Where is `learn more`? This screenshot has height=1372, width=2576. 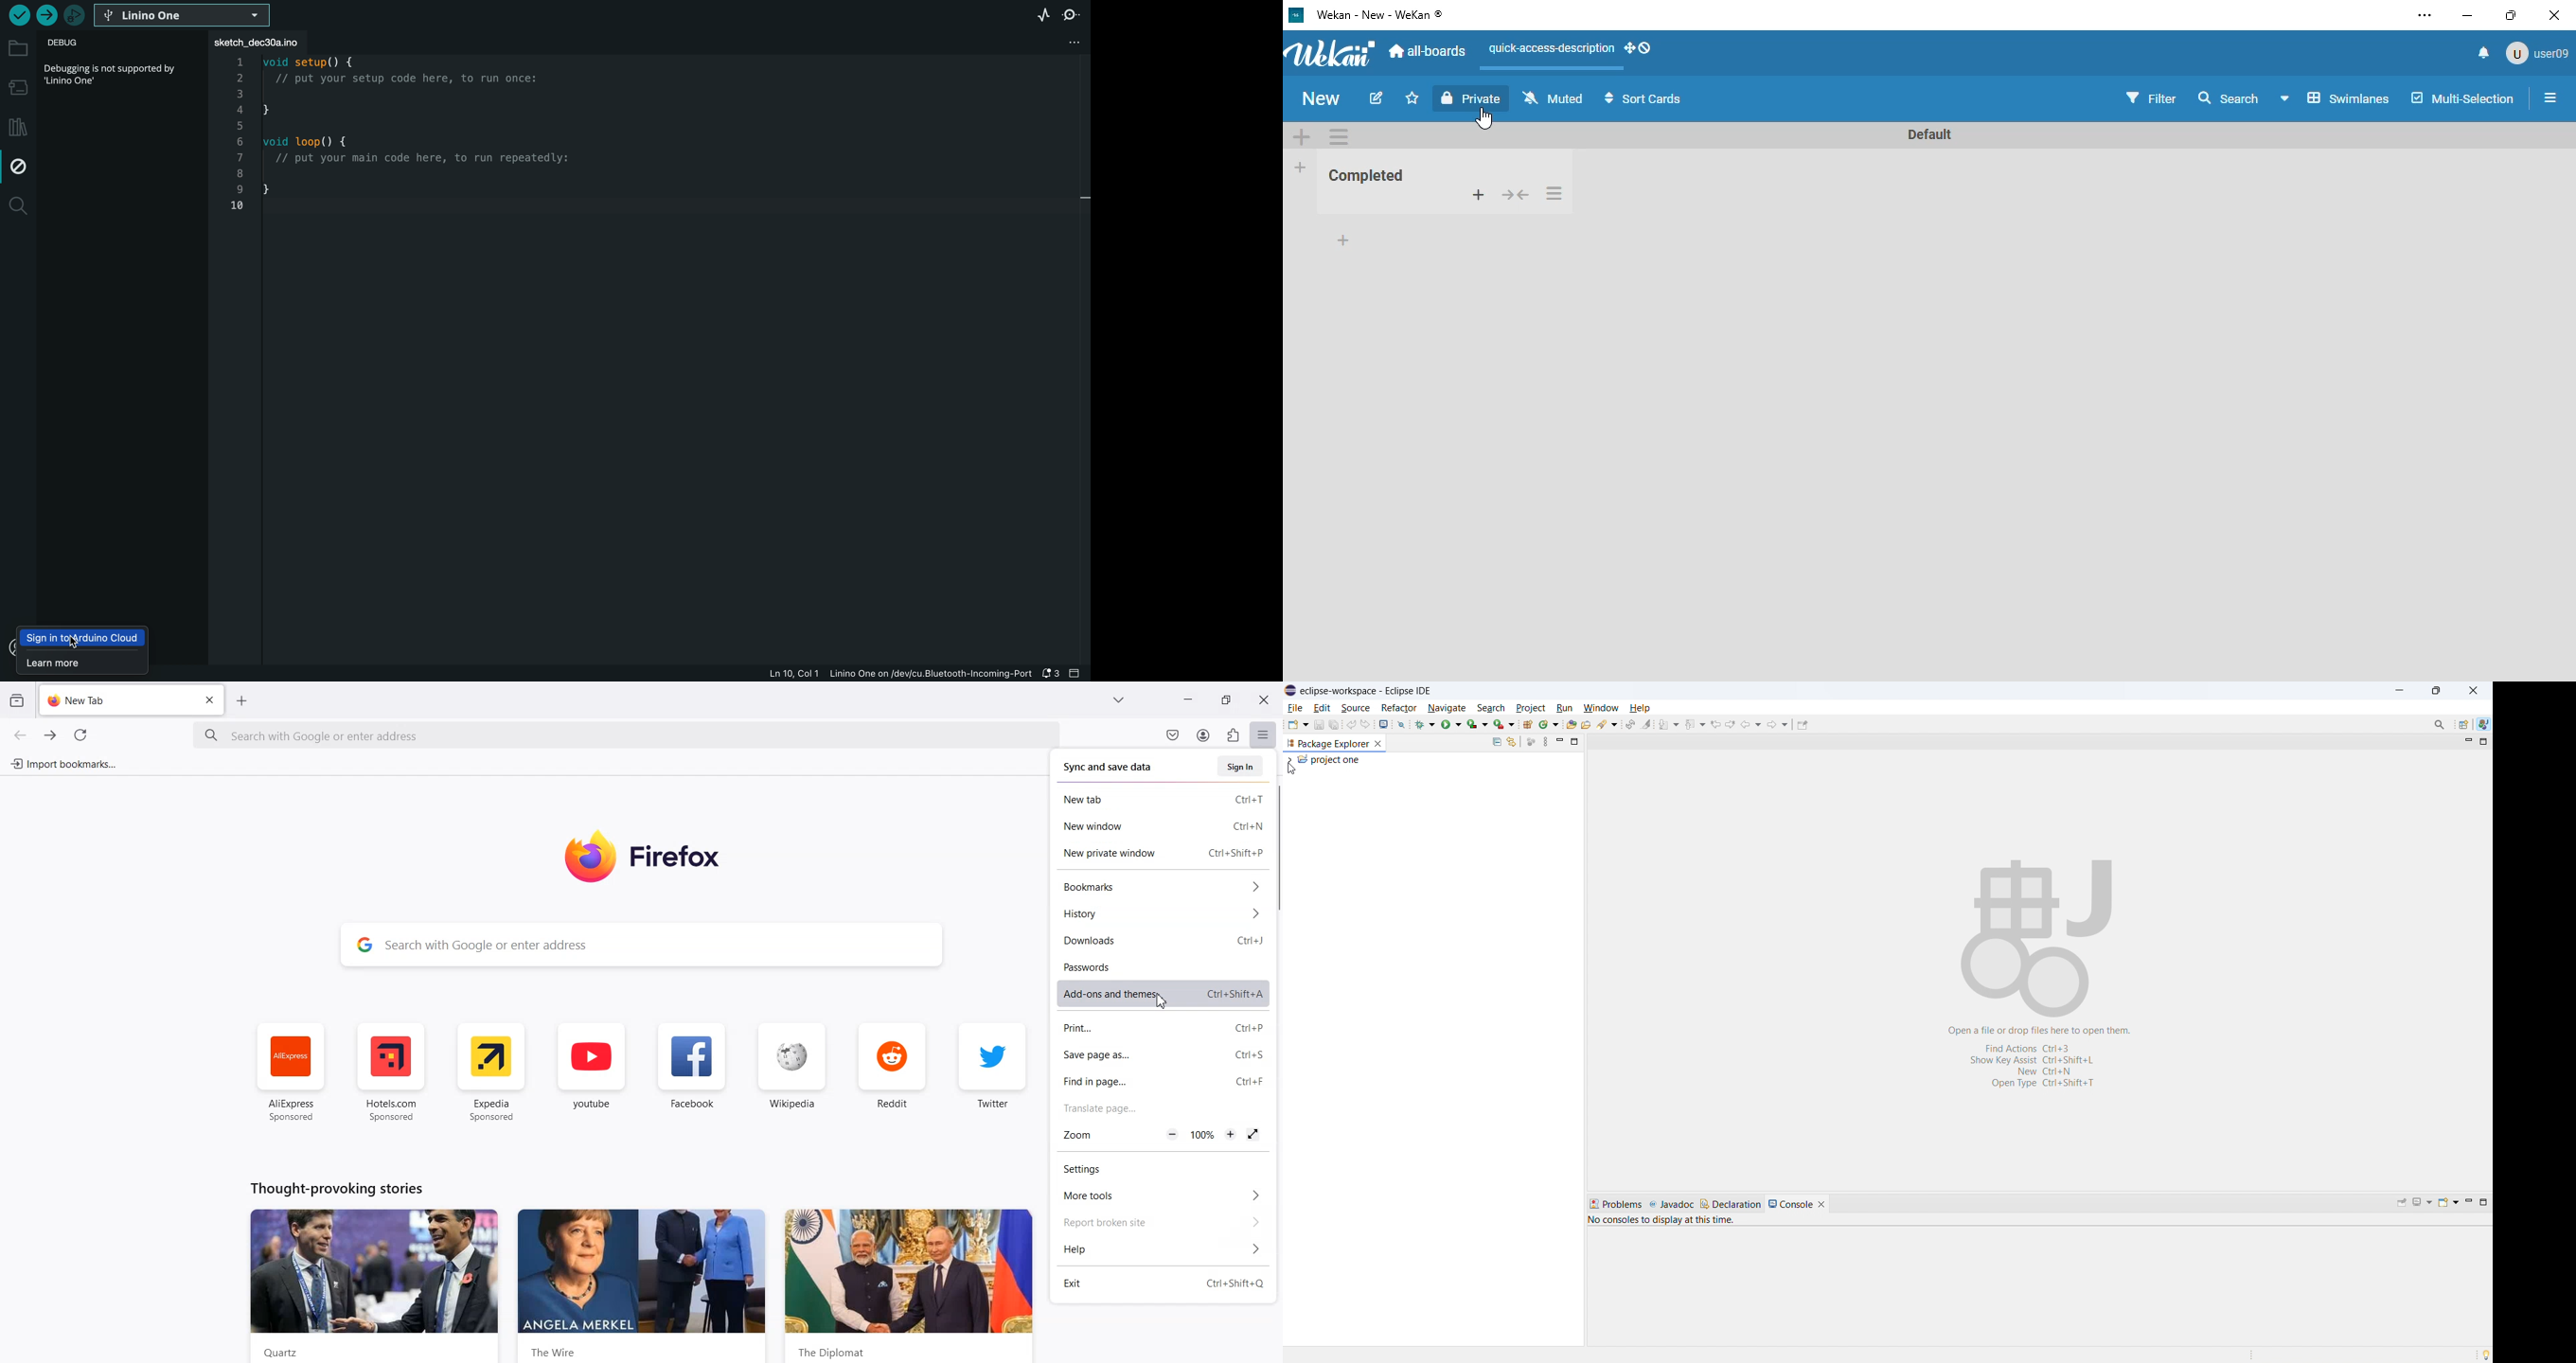
learn more is located at coordinates (80, 661).